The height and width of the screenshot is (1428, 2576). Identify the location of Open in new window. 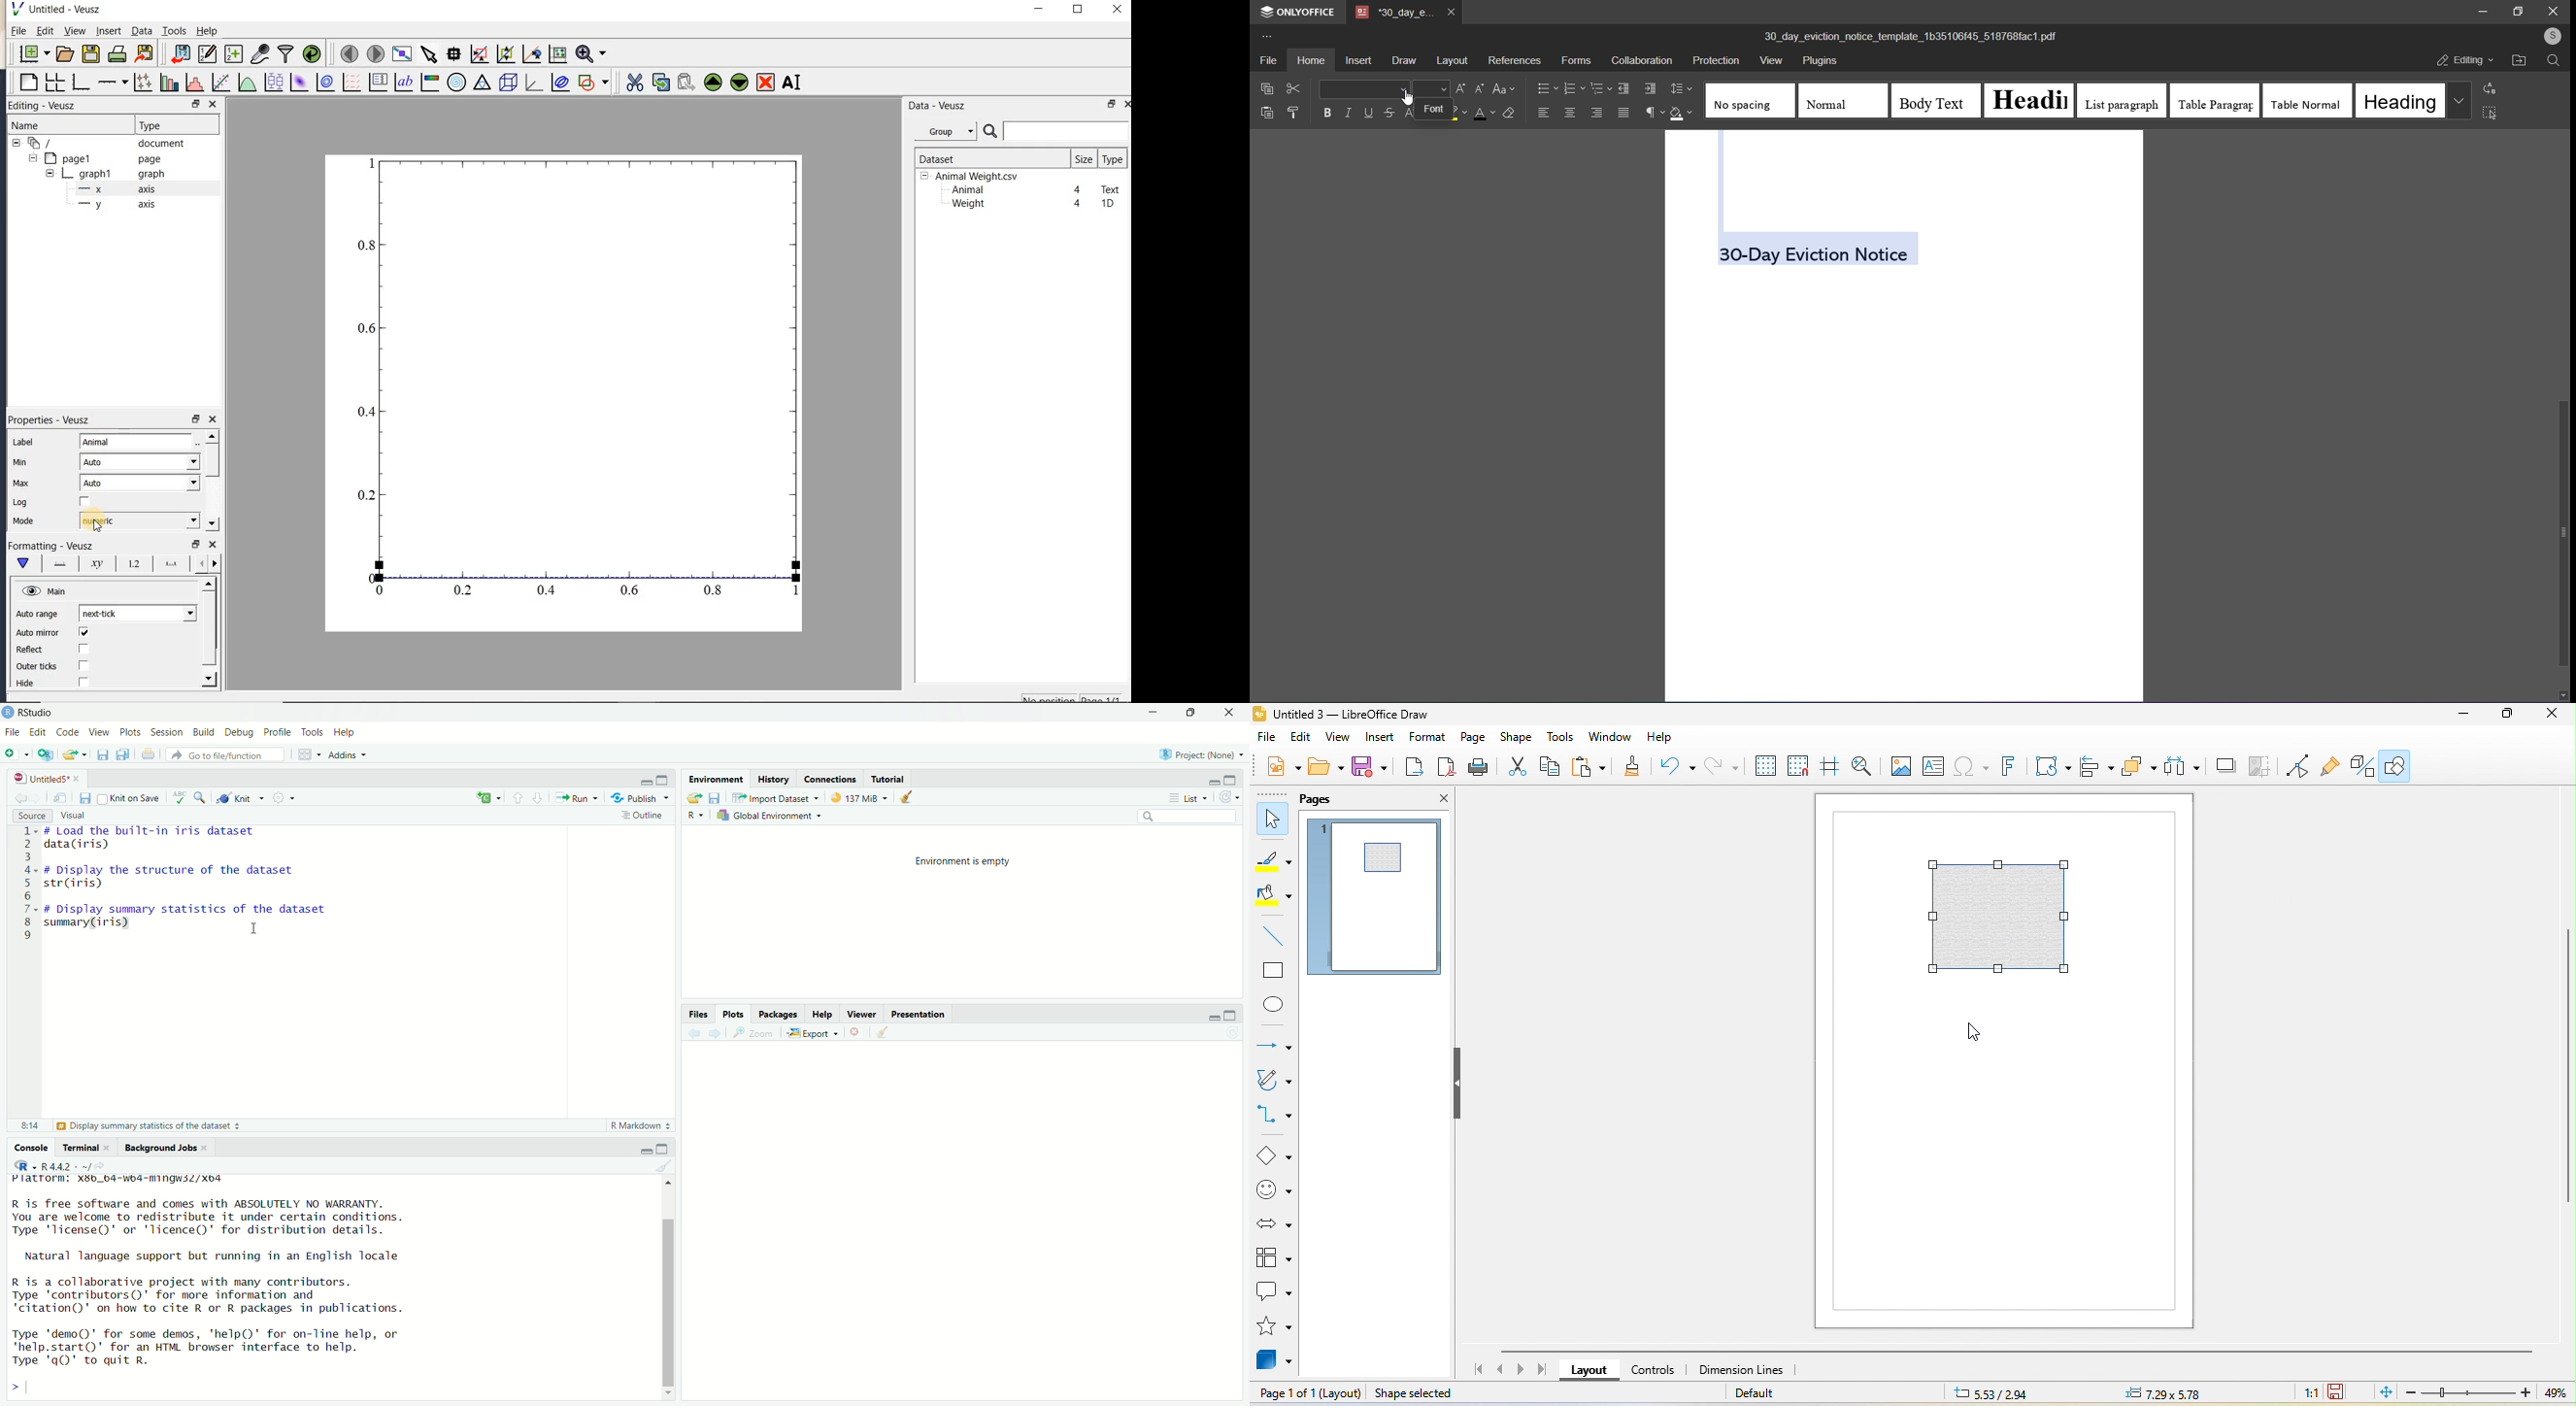
(61, 797).